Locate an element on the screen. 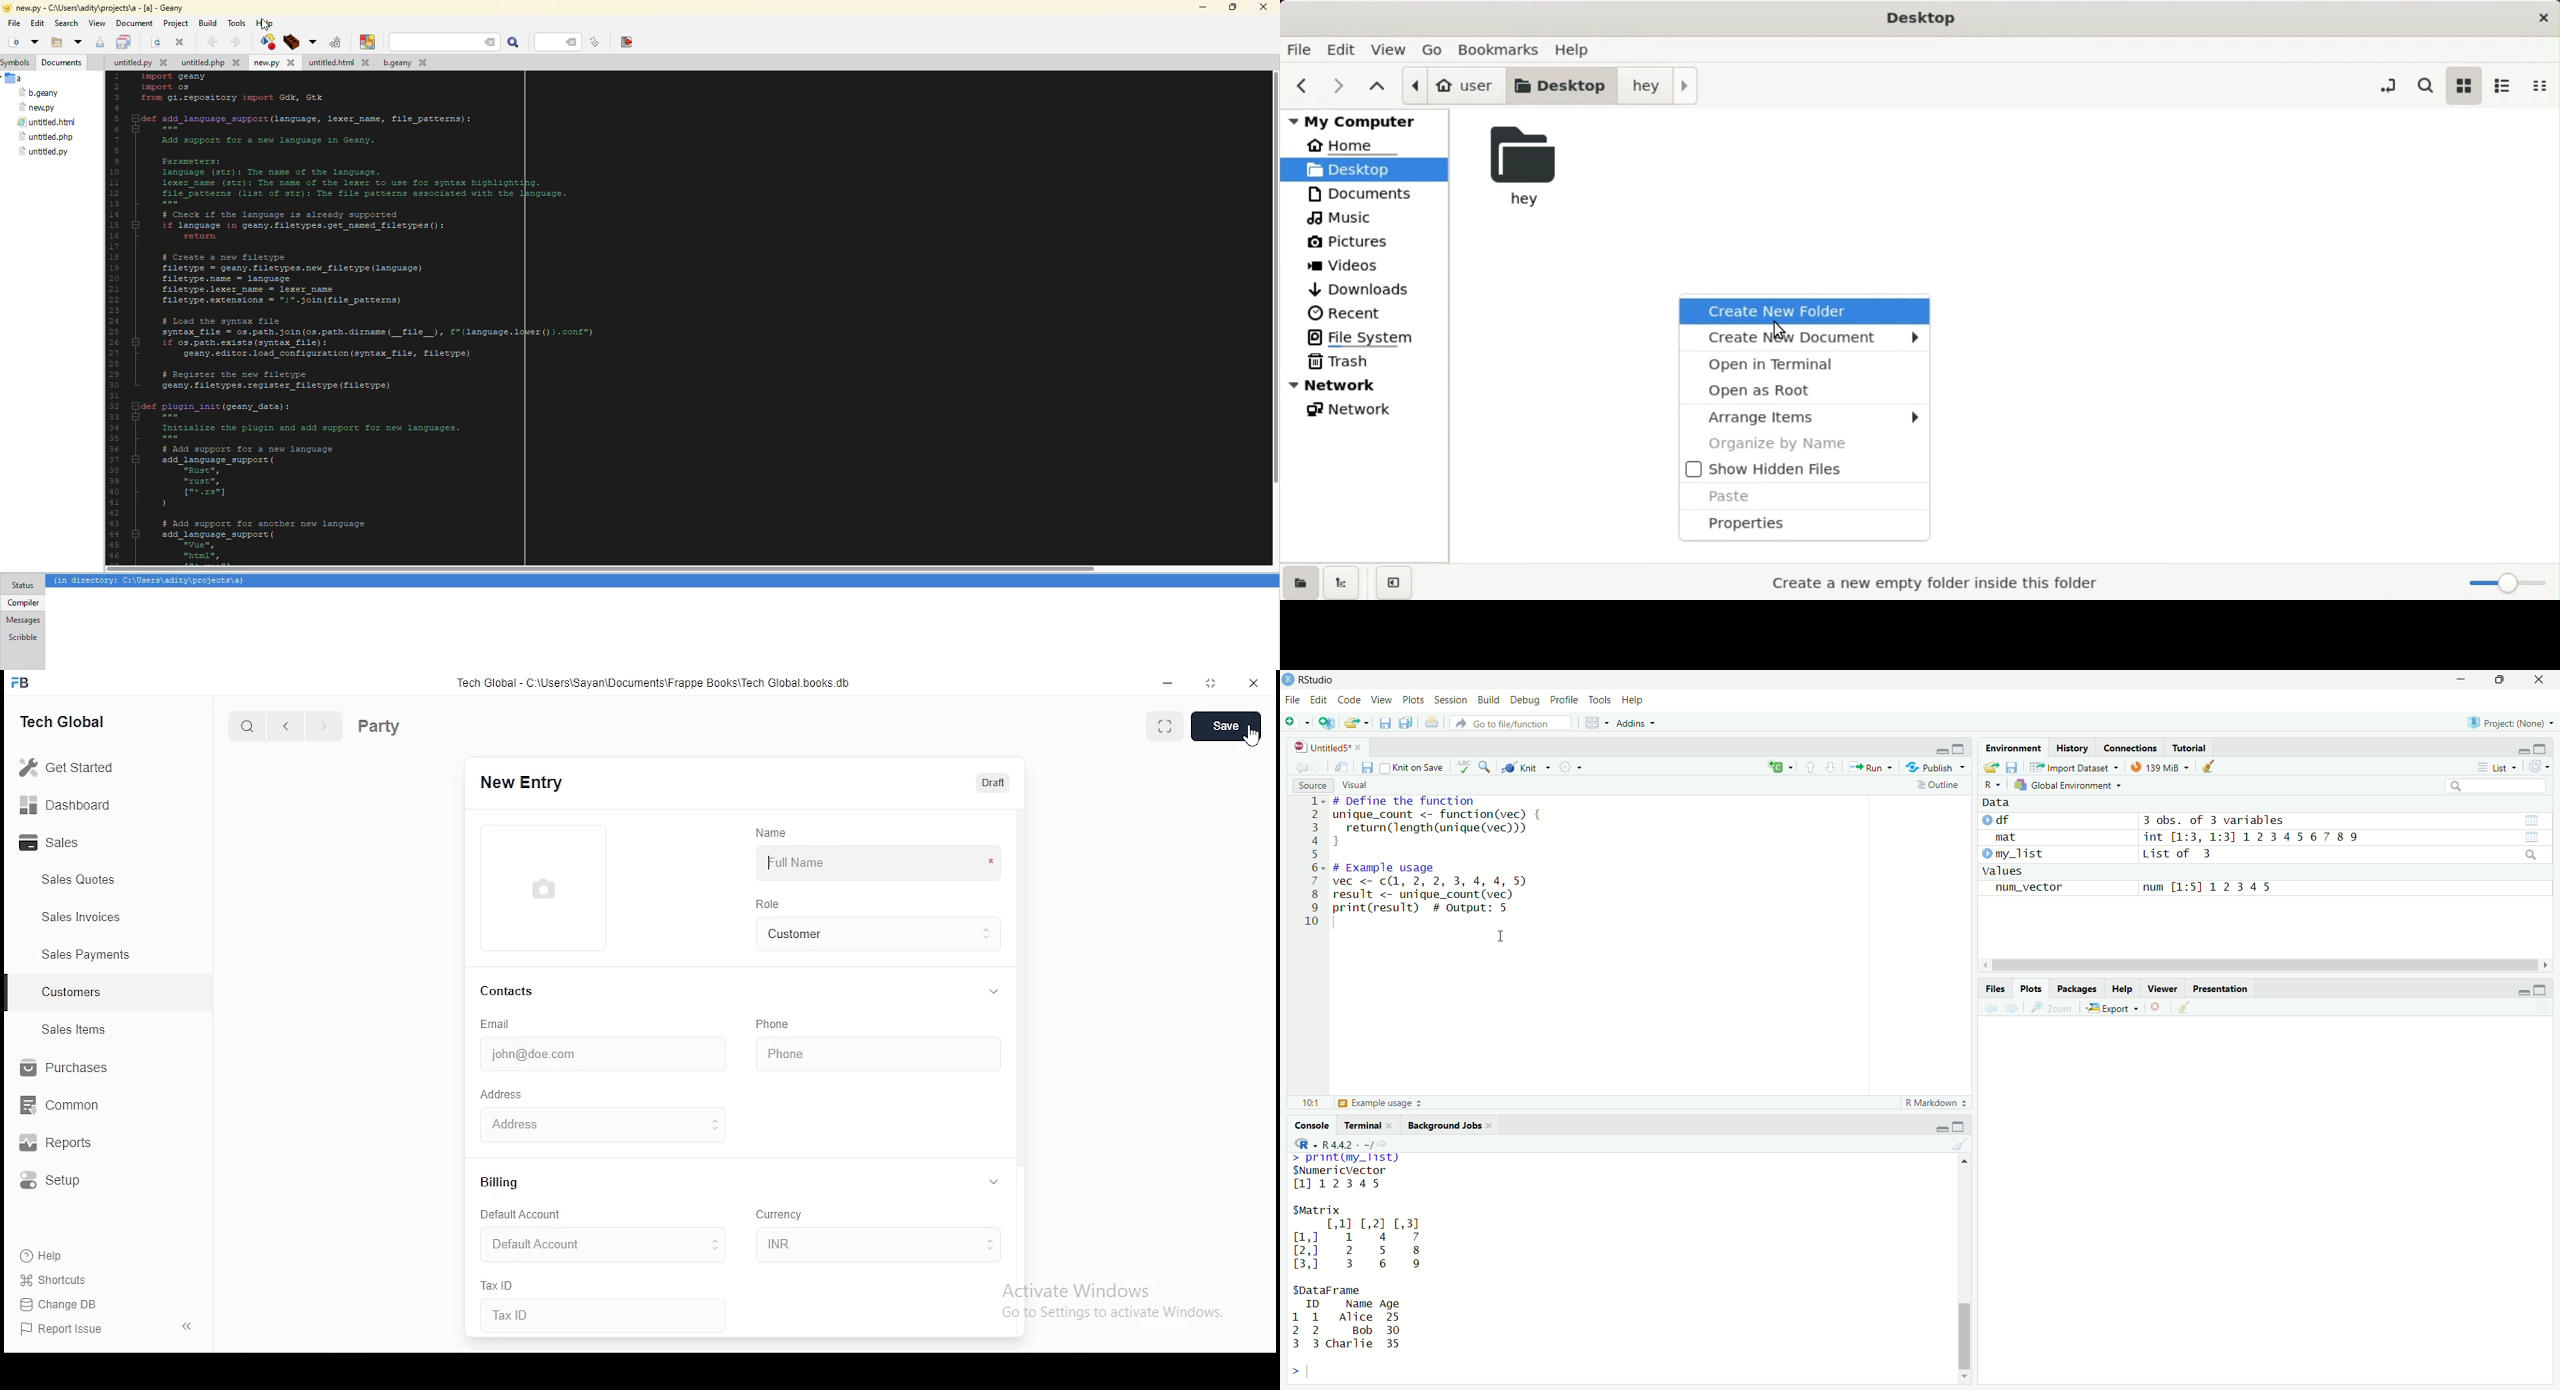 The width and height of the screenshot is (2576, 1400). minimize is located at coordinates (2461, 680).